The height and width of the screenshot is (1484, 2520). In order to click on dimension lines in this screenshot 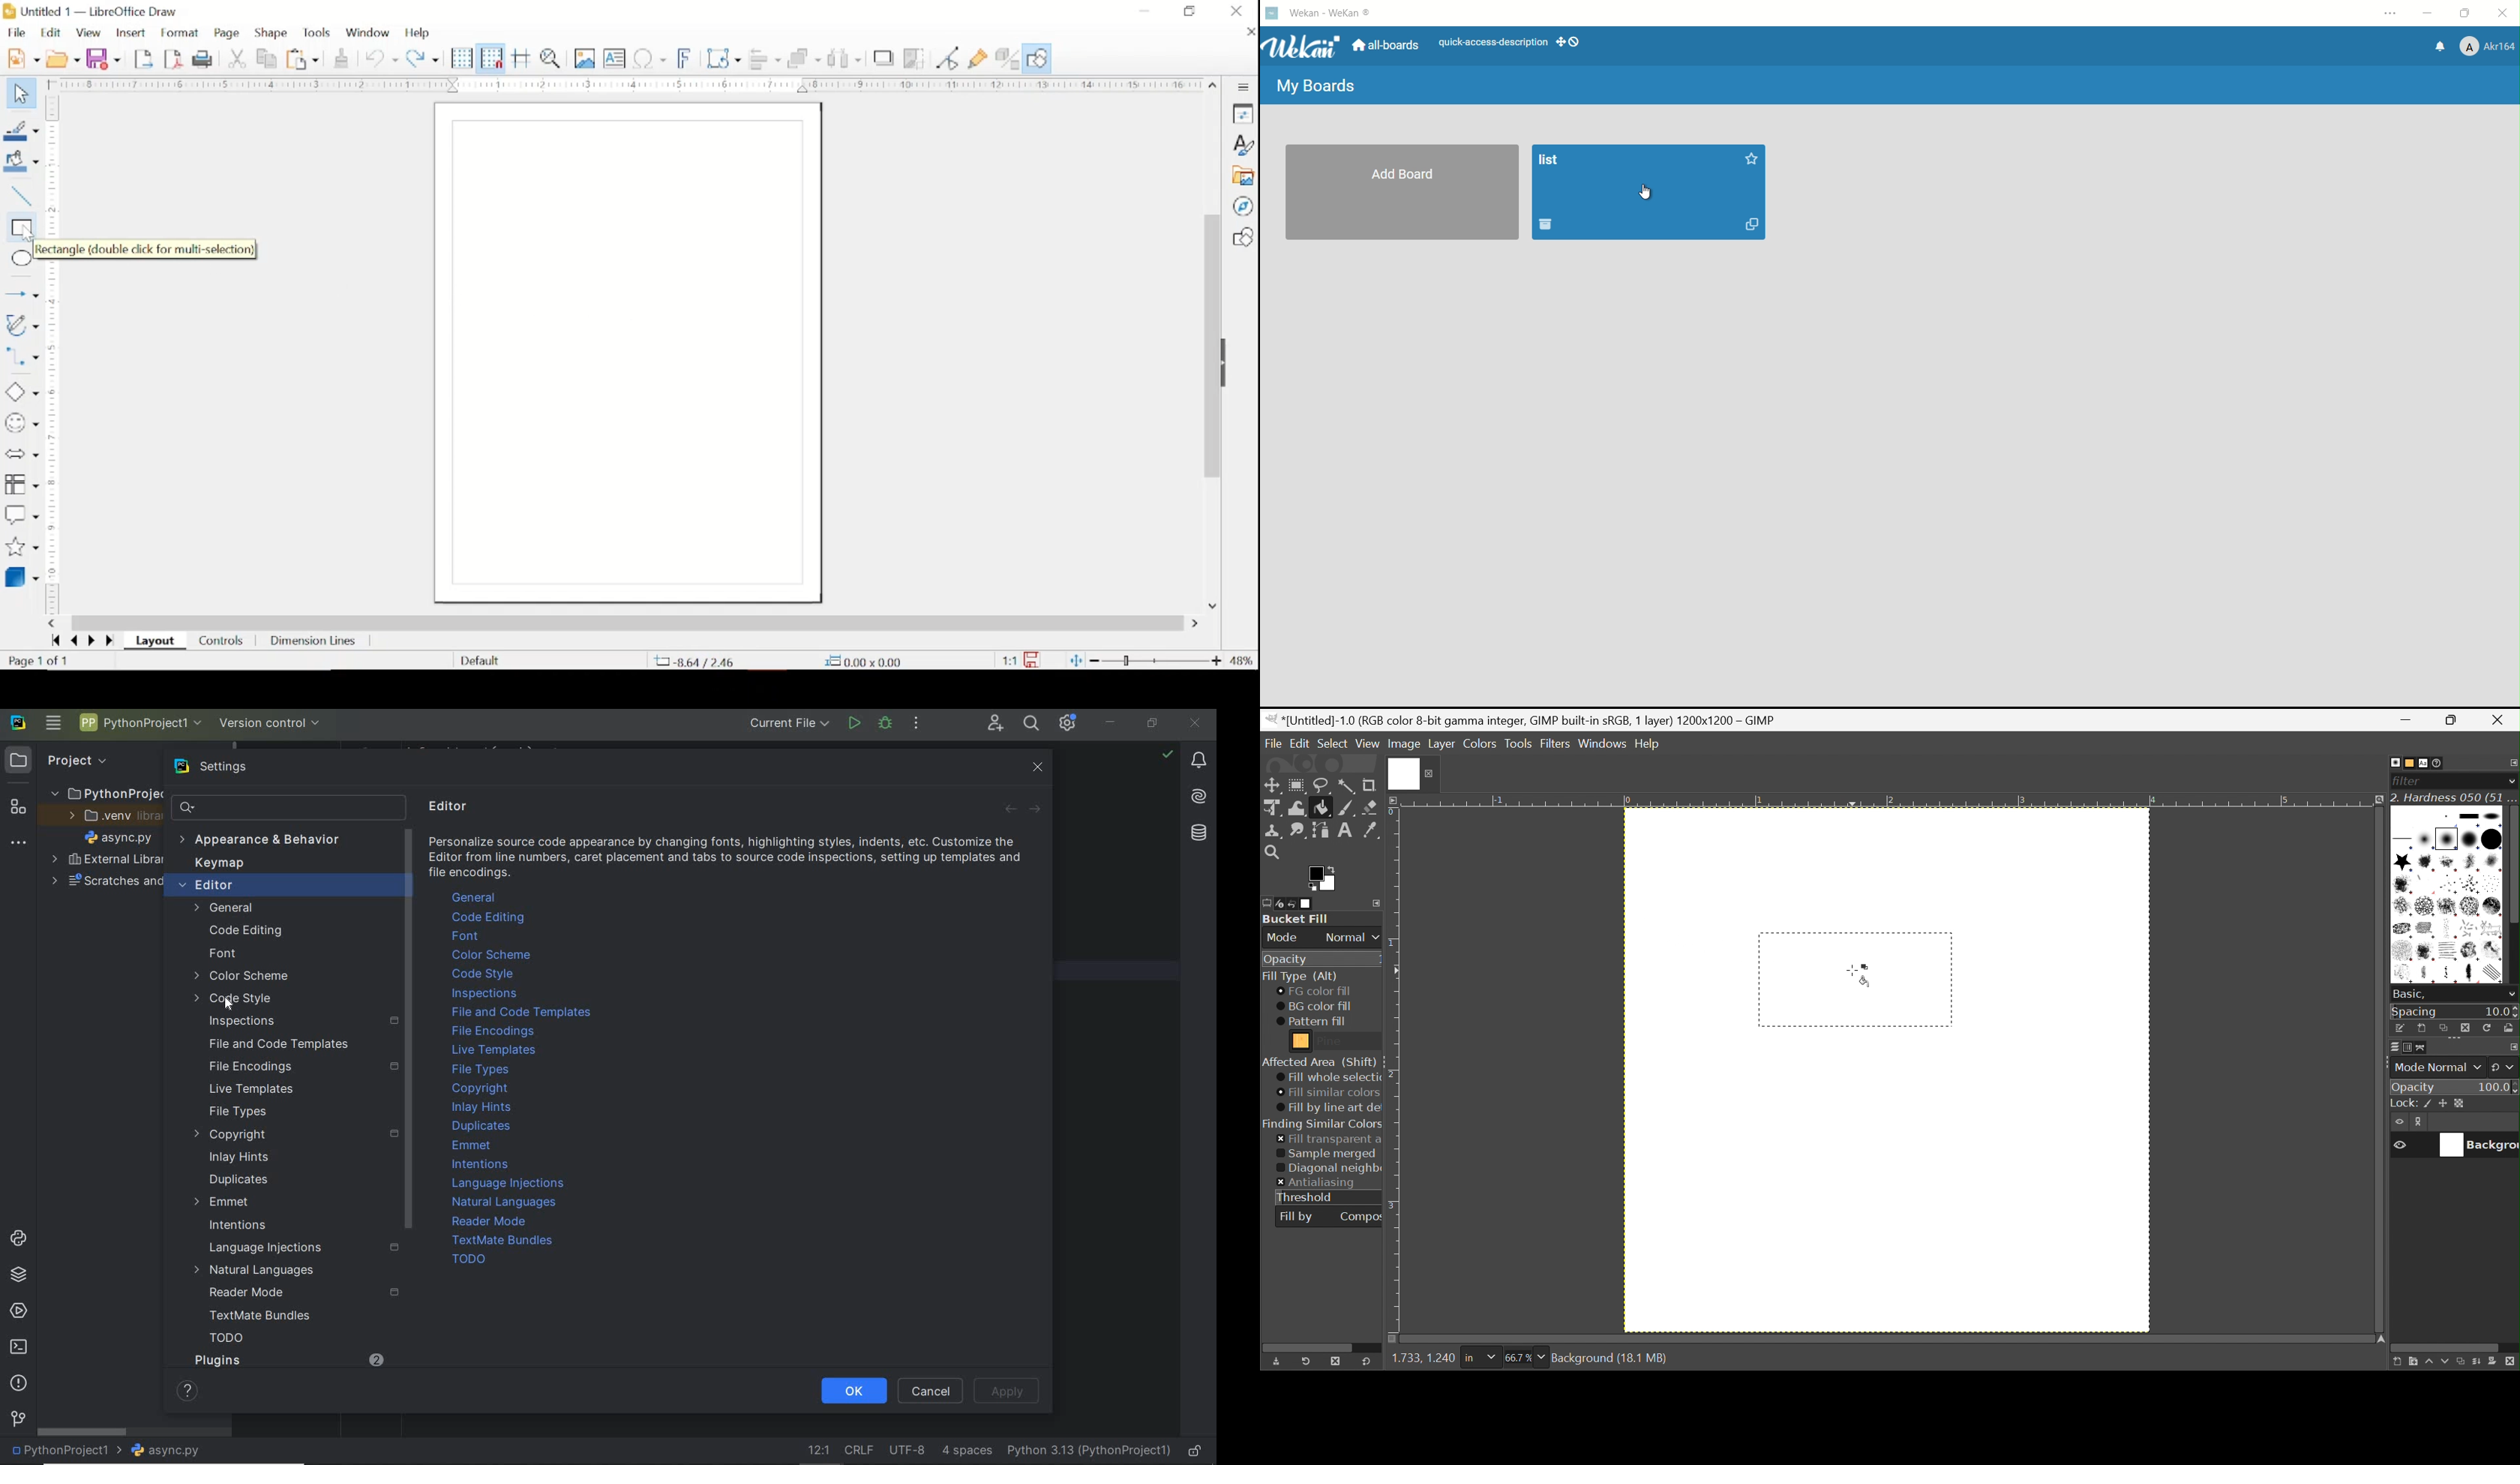, I will do `click(314, 643)`.